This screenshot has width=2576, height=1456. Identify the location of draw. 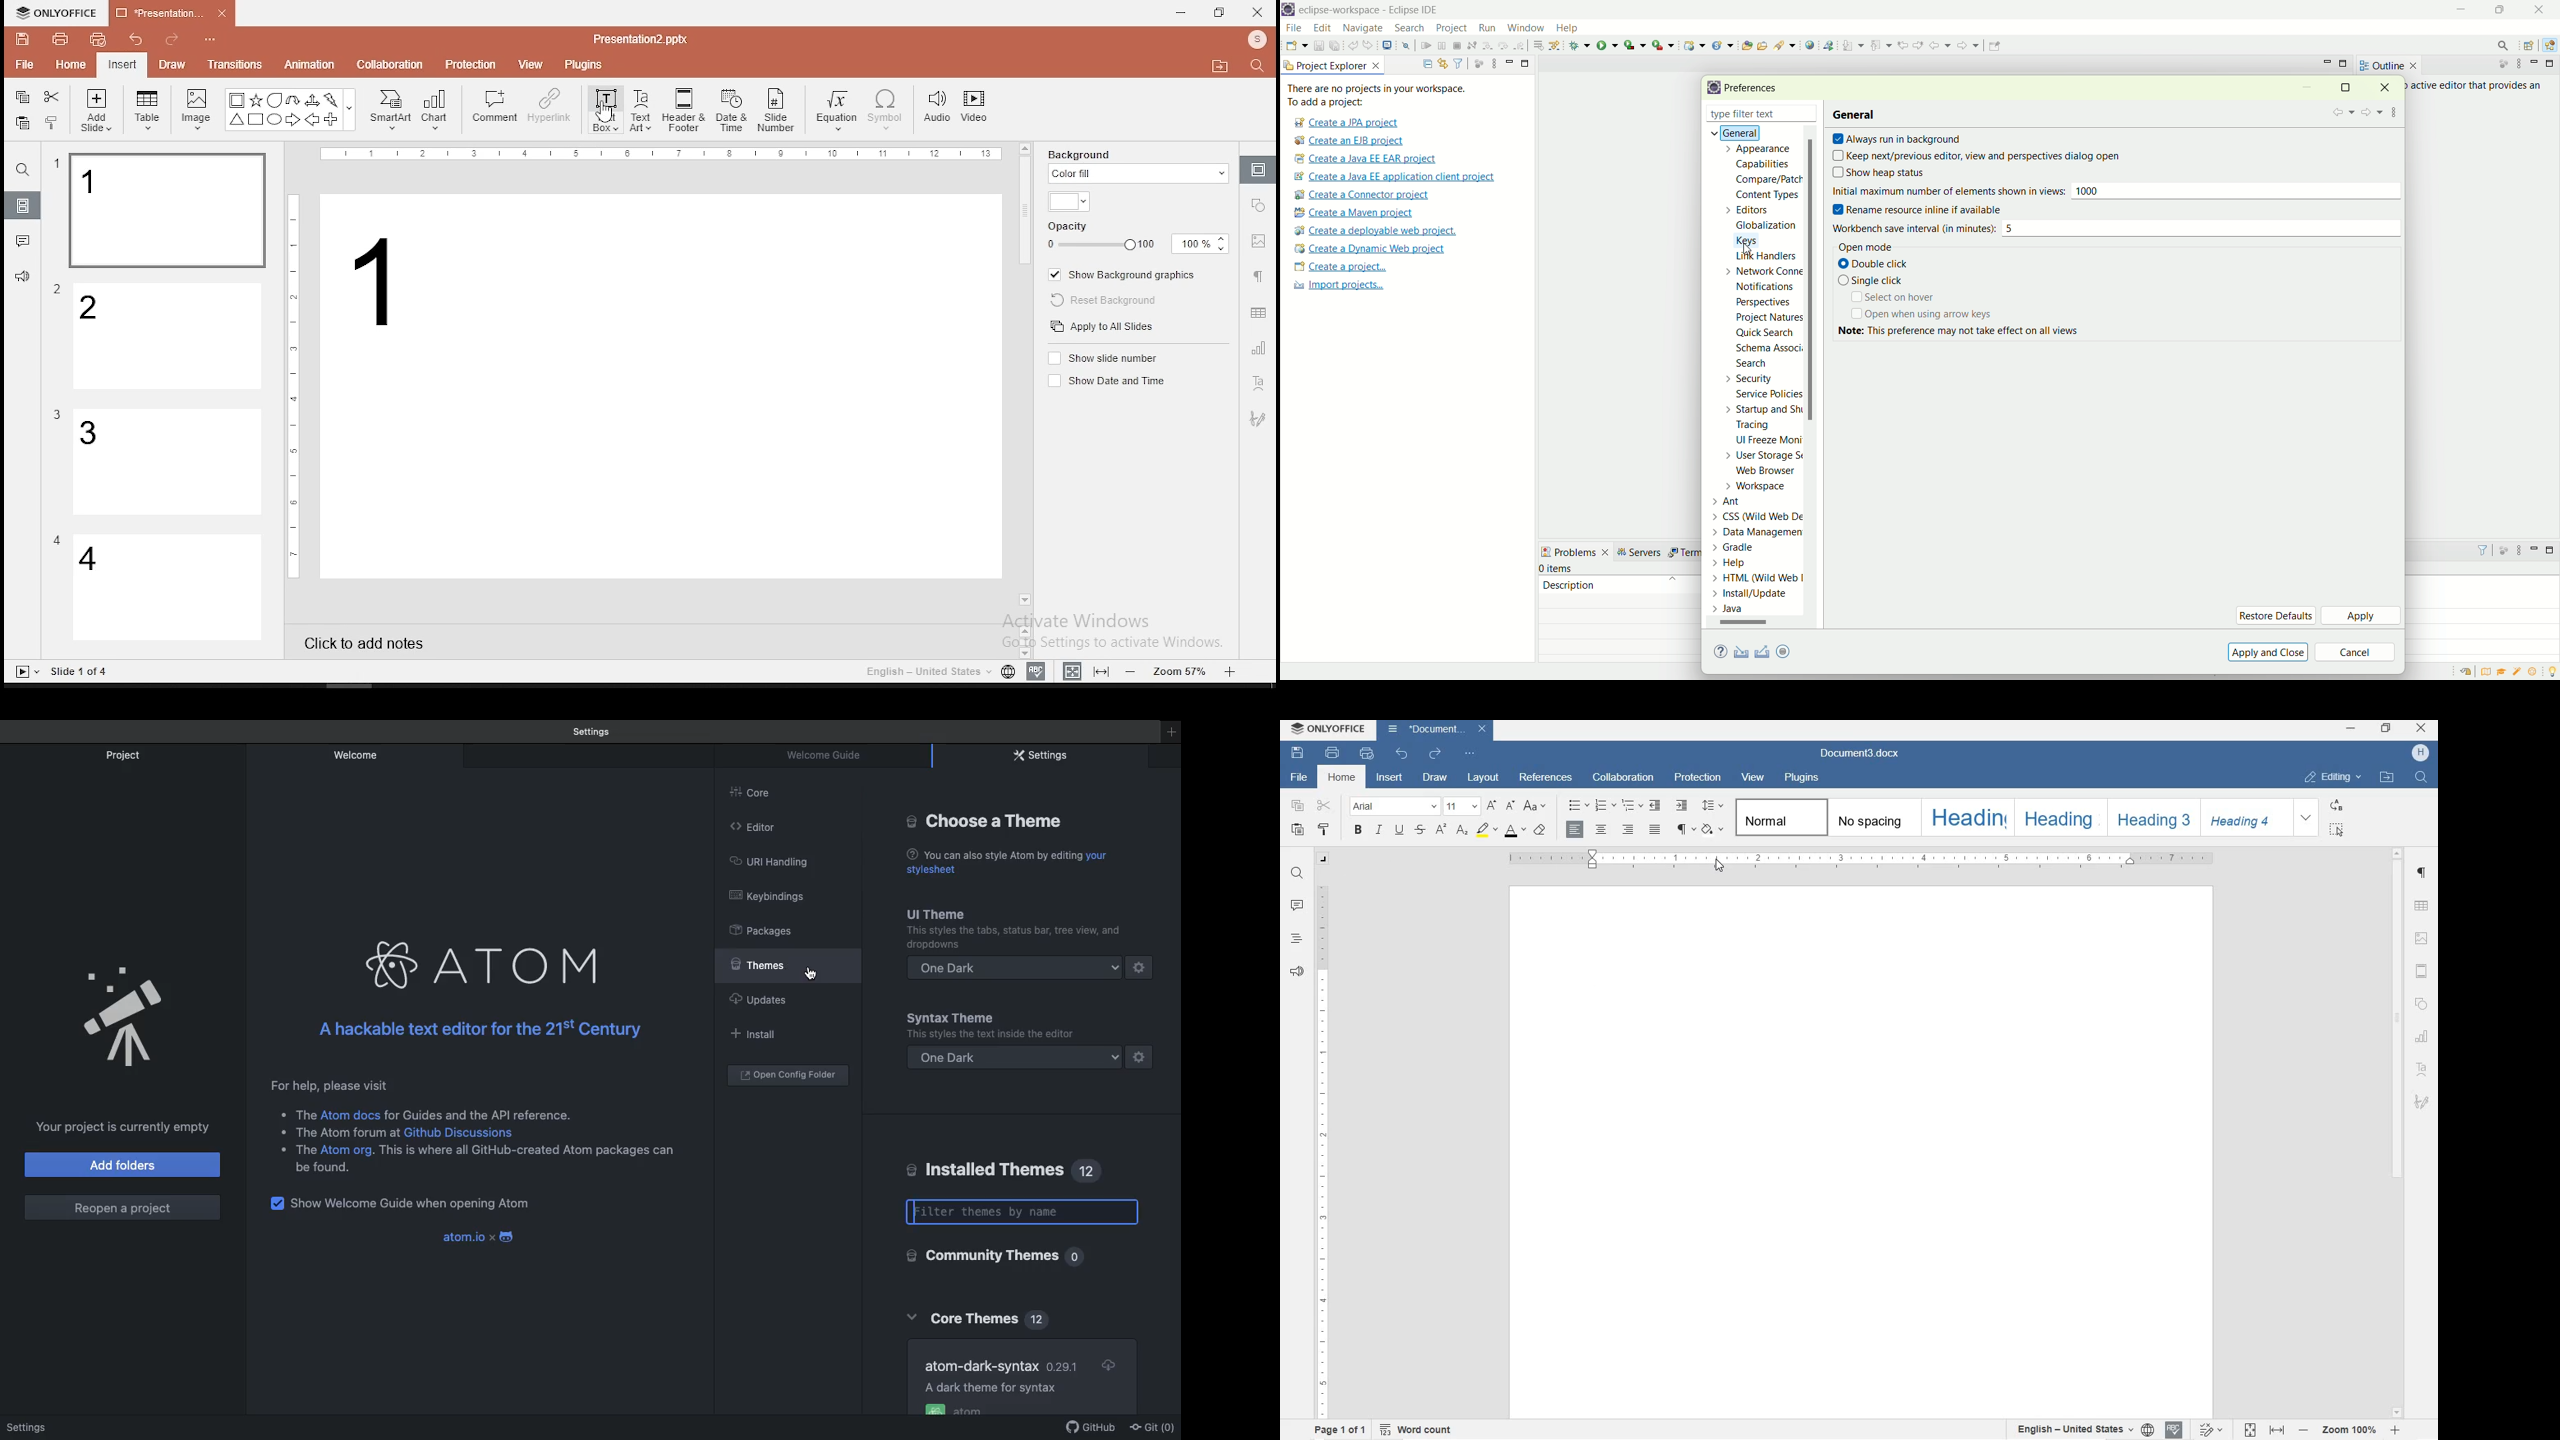
(173, 64).